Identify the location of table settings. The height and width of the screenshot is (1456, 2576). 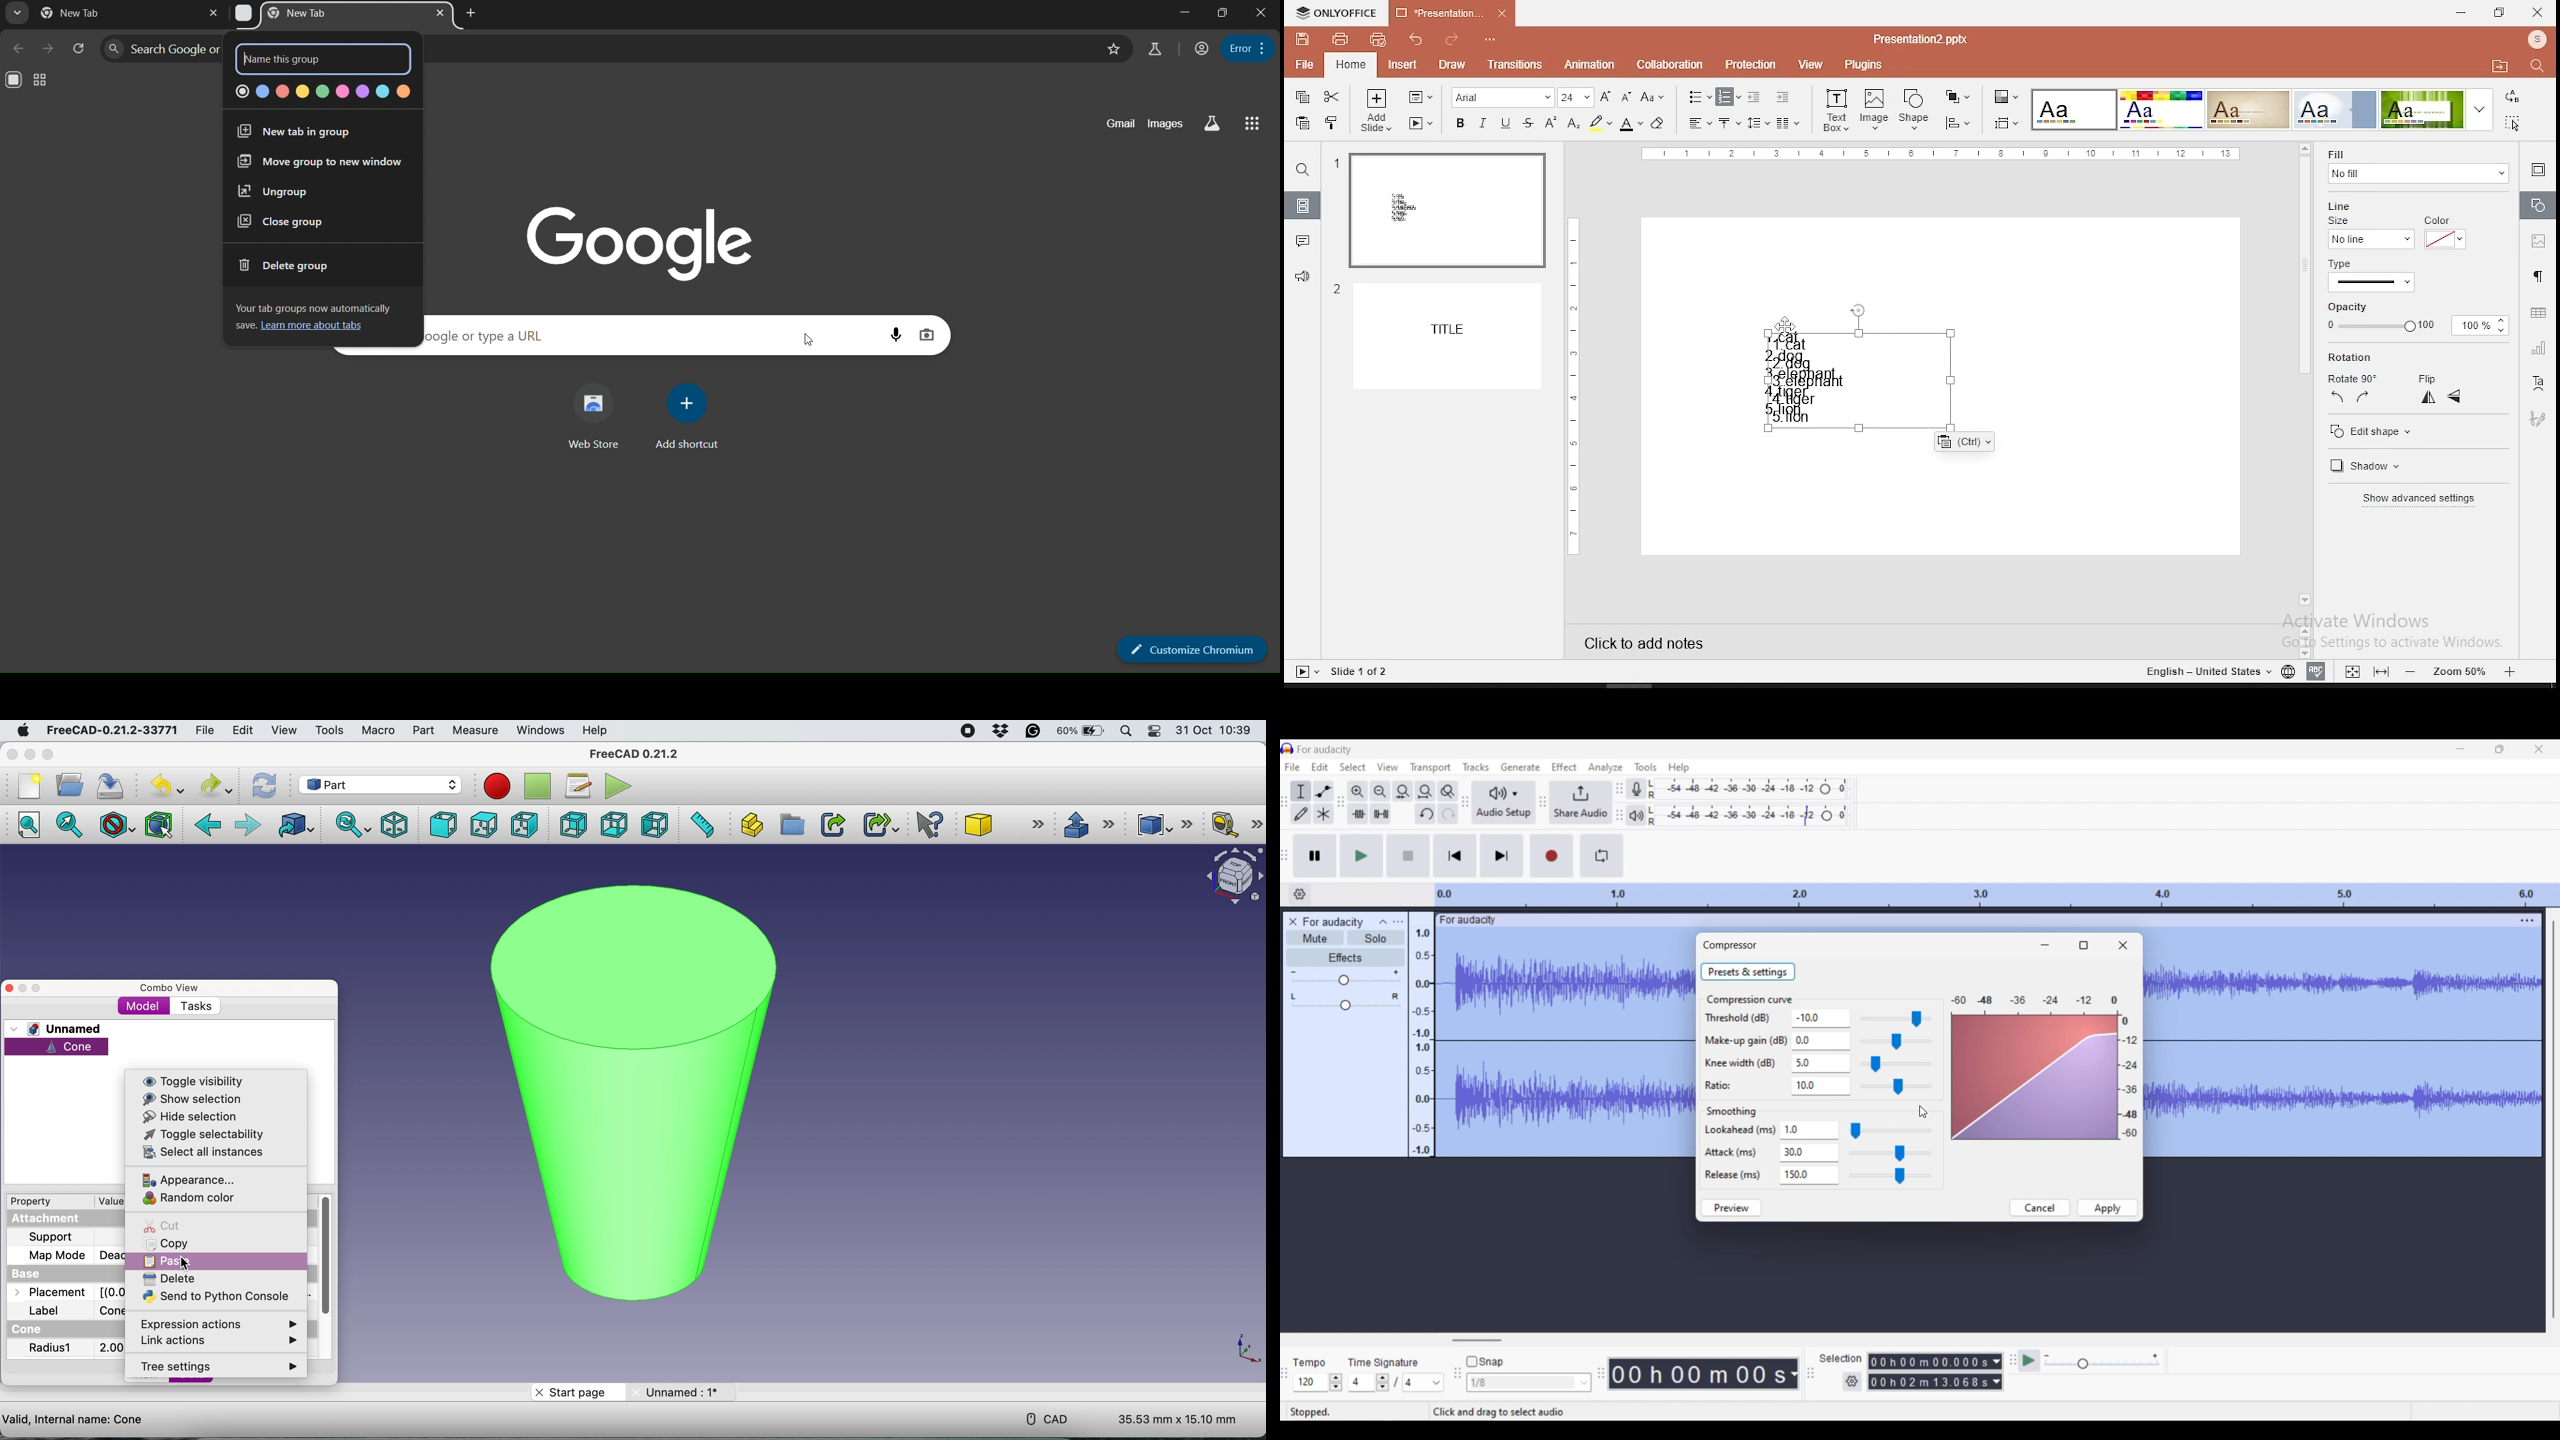
(2536, 313).